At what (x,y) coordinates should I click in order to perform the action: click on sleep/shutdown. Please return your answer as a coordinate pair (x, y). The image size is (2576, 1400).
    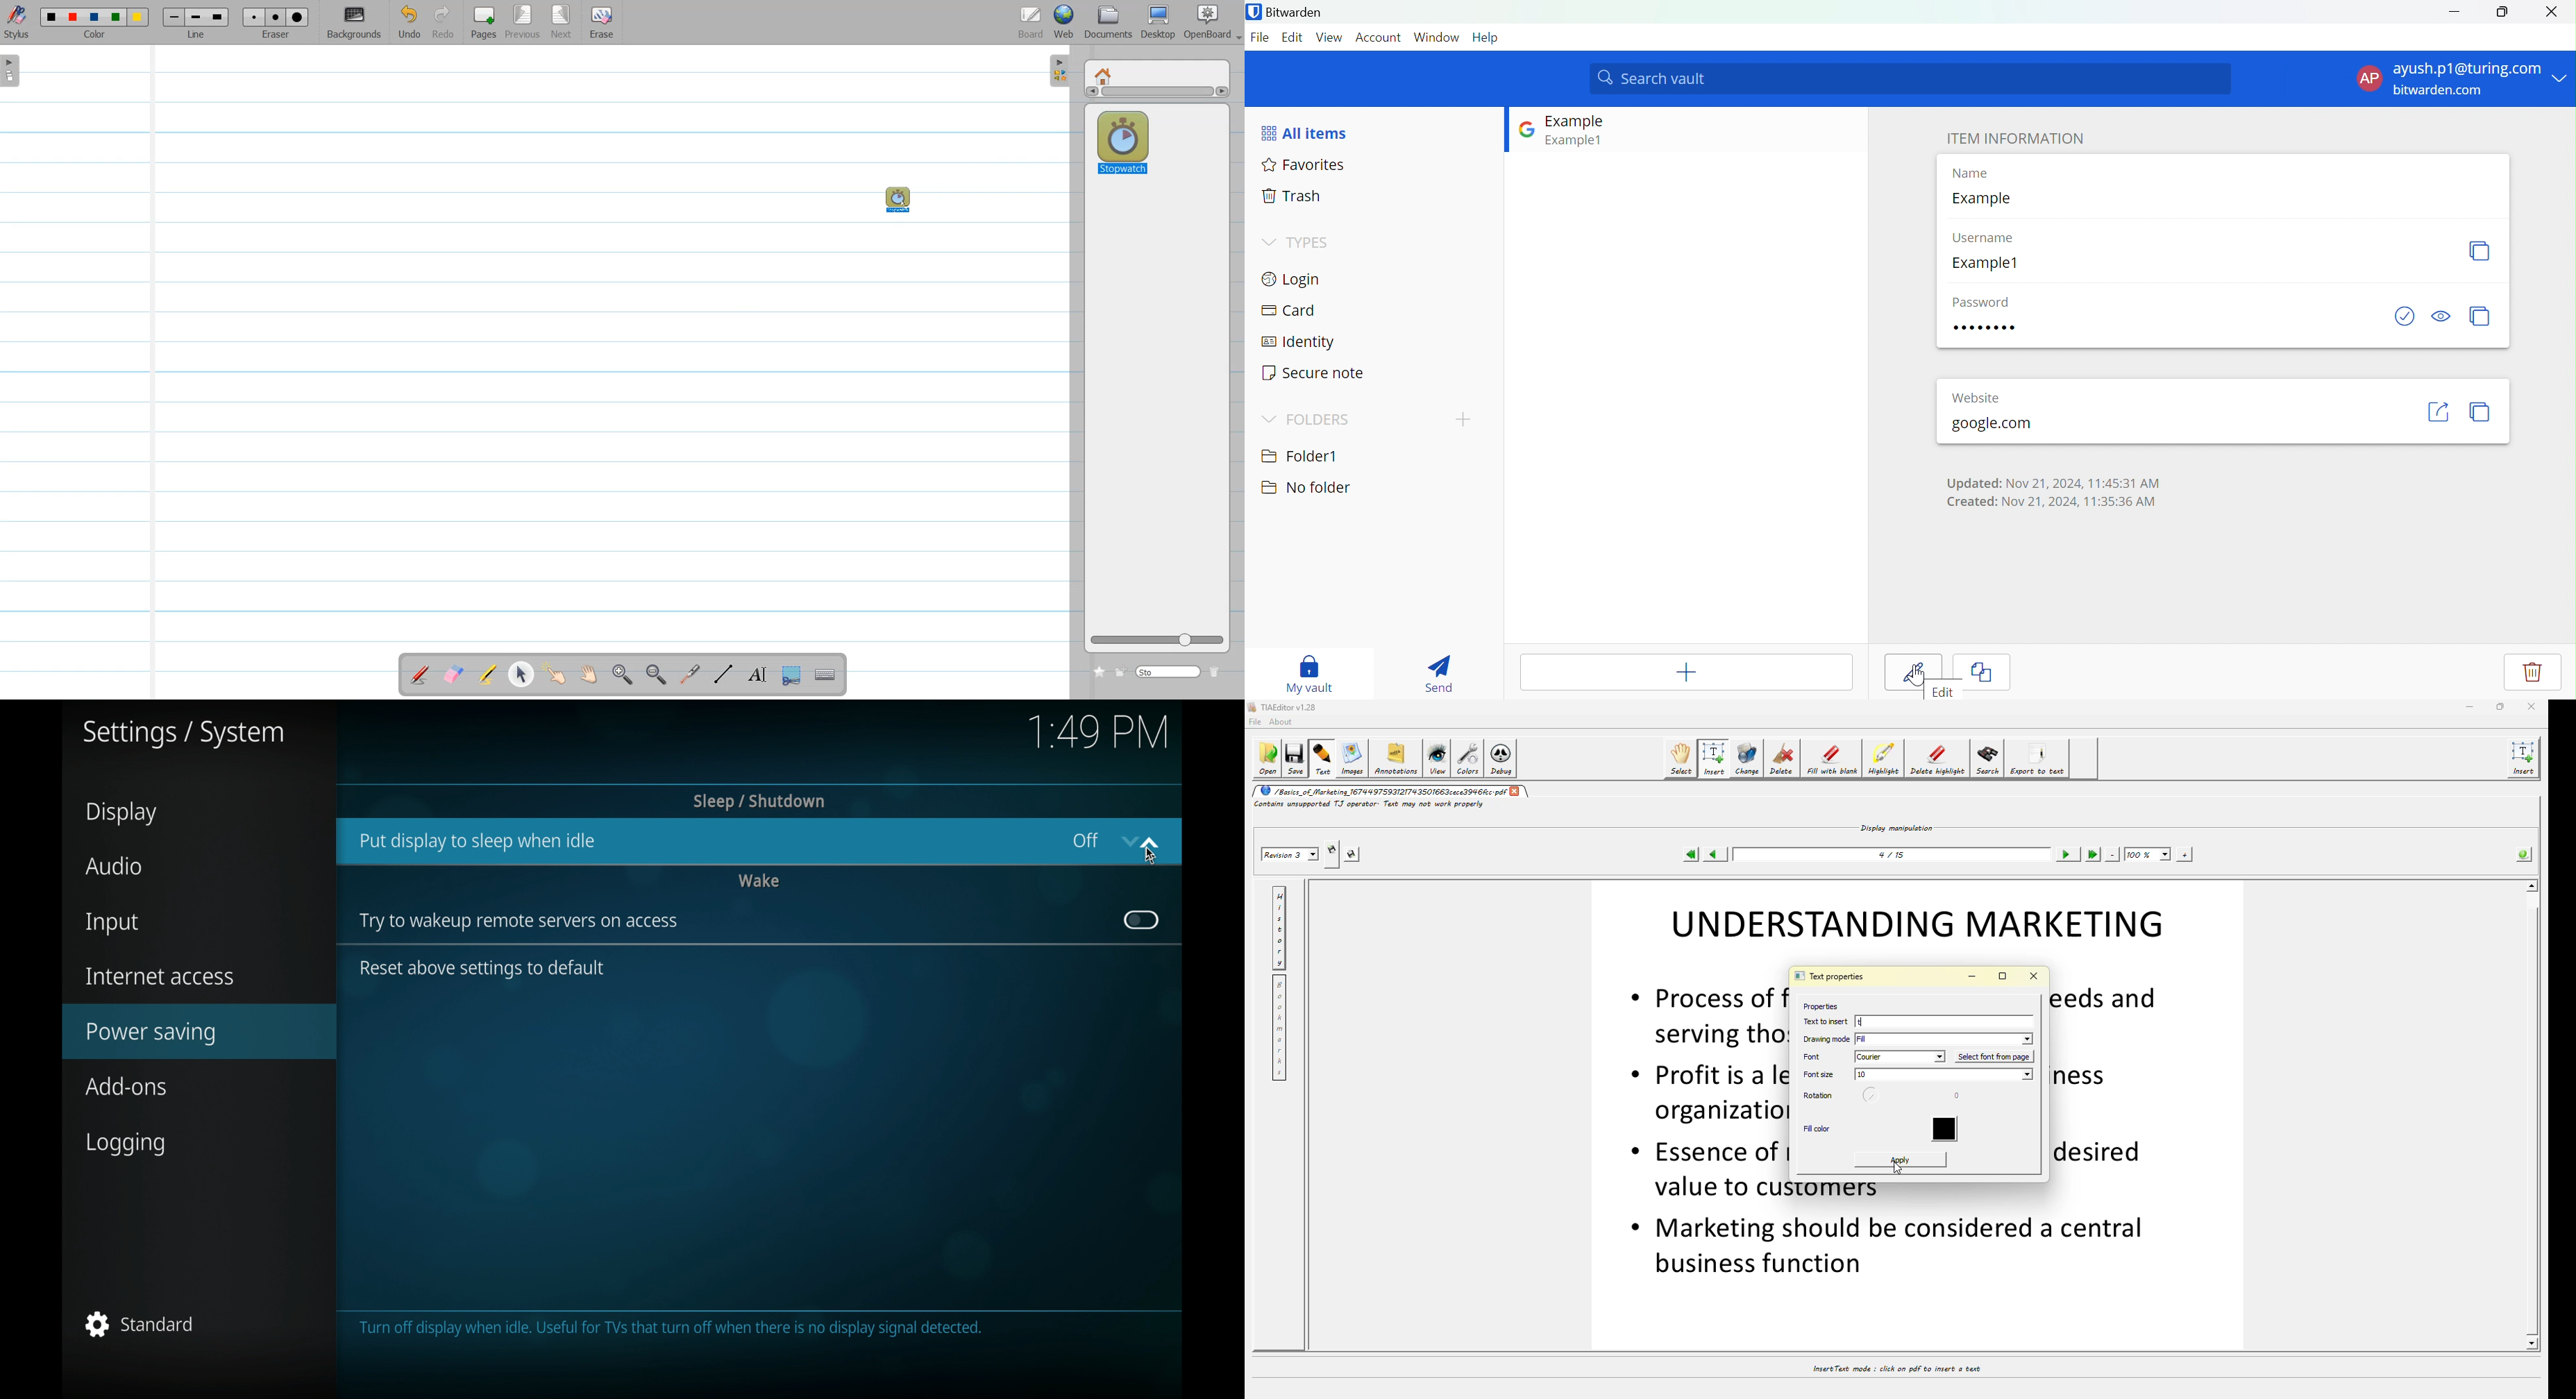
    Looking at the image, I should click on (759, 801).